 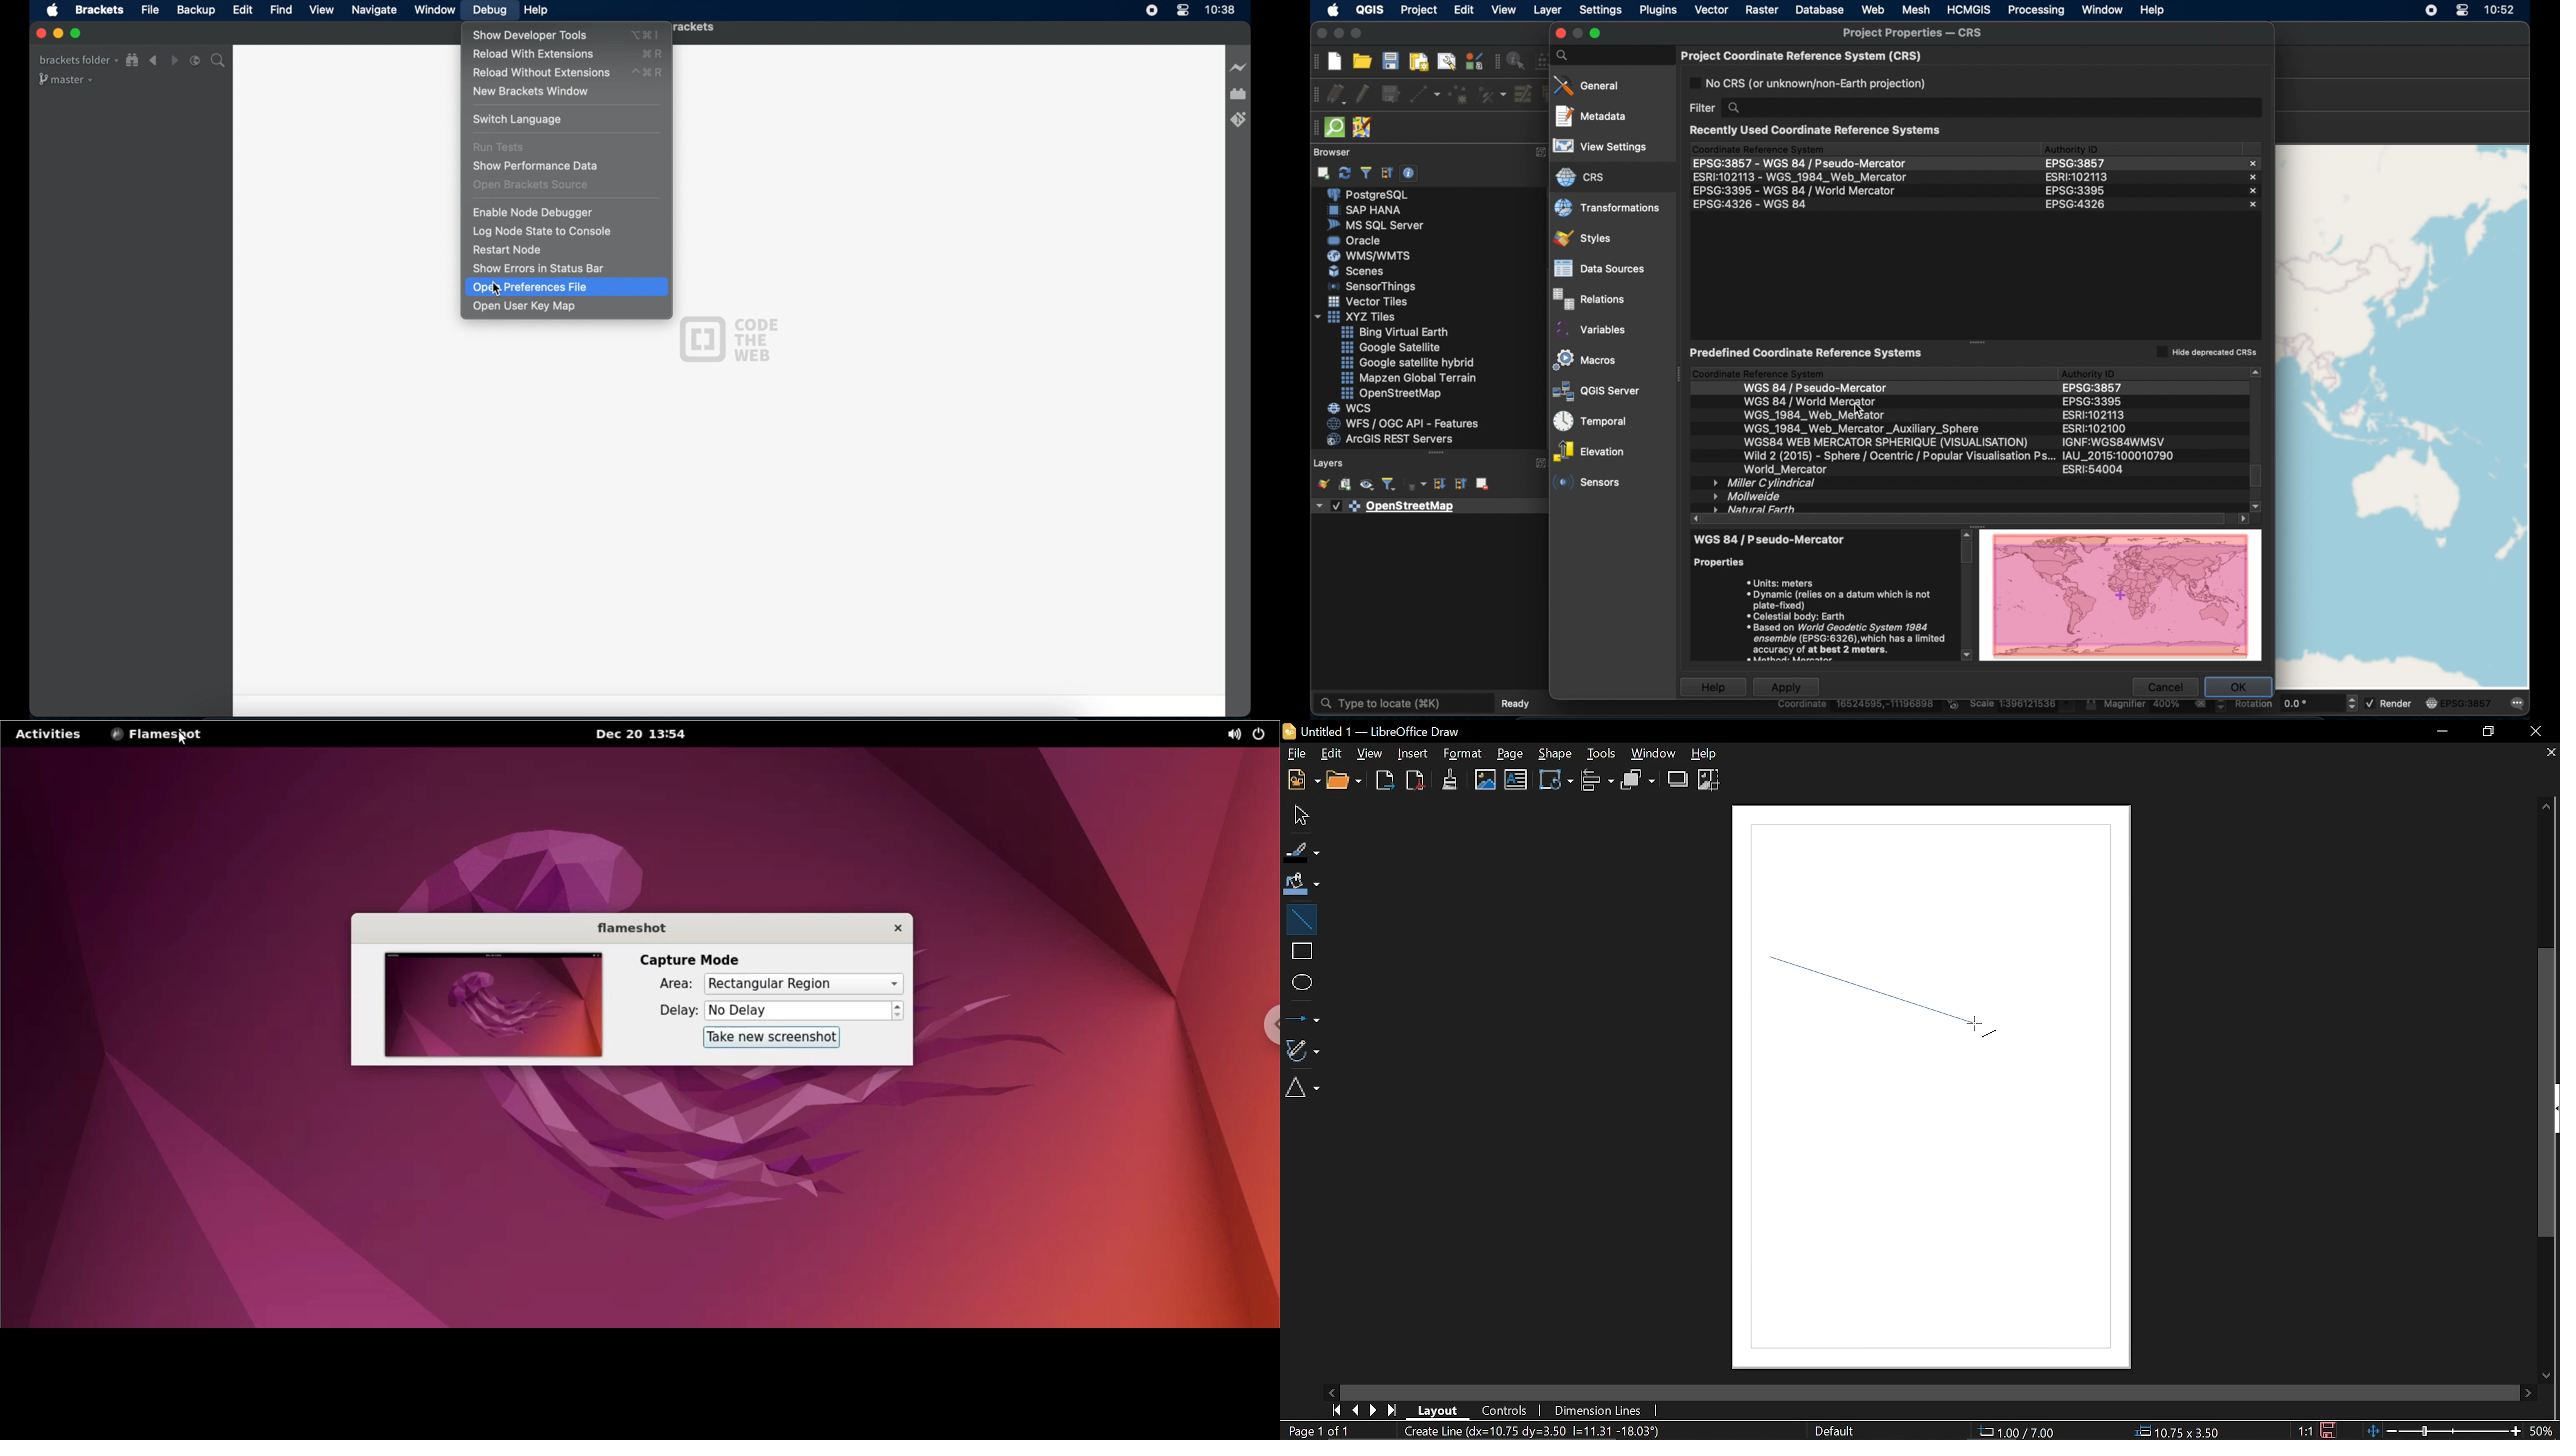 I want to click on Restore down, so click(x=2484, y=732).